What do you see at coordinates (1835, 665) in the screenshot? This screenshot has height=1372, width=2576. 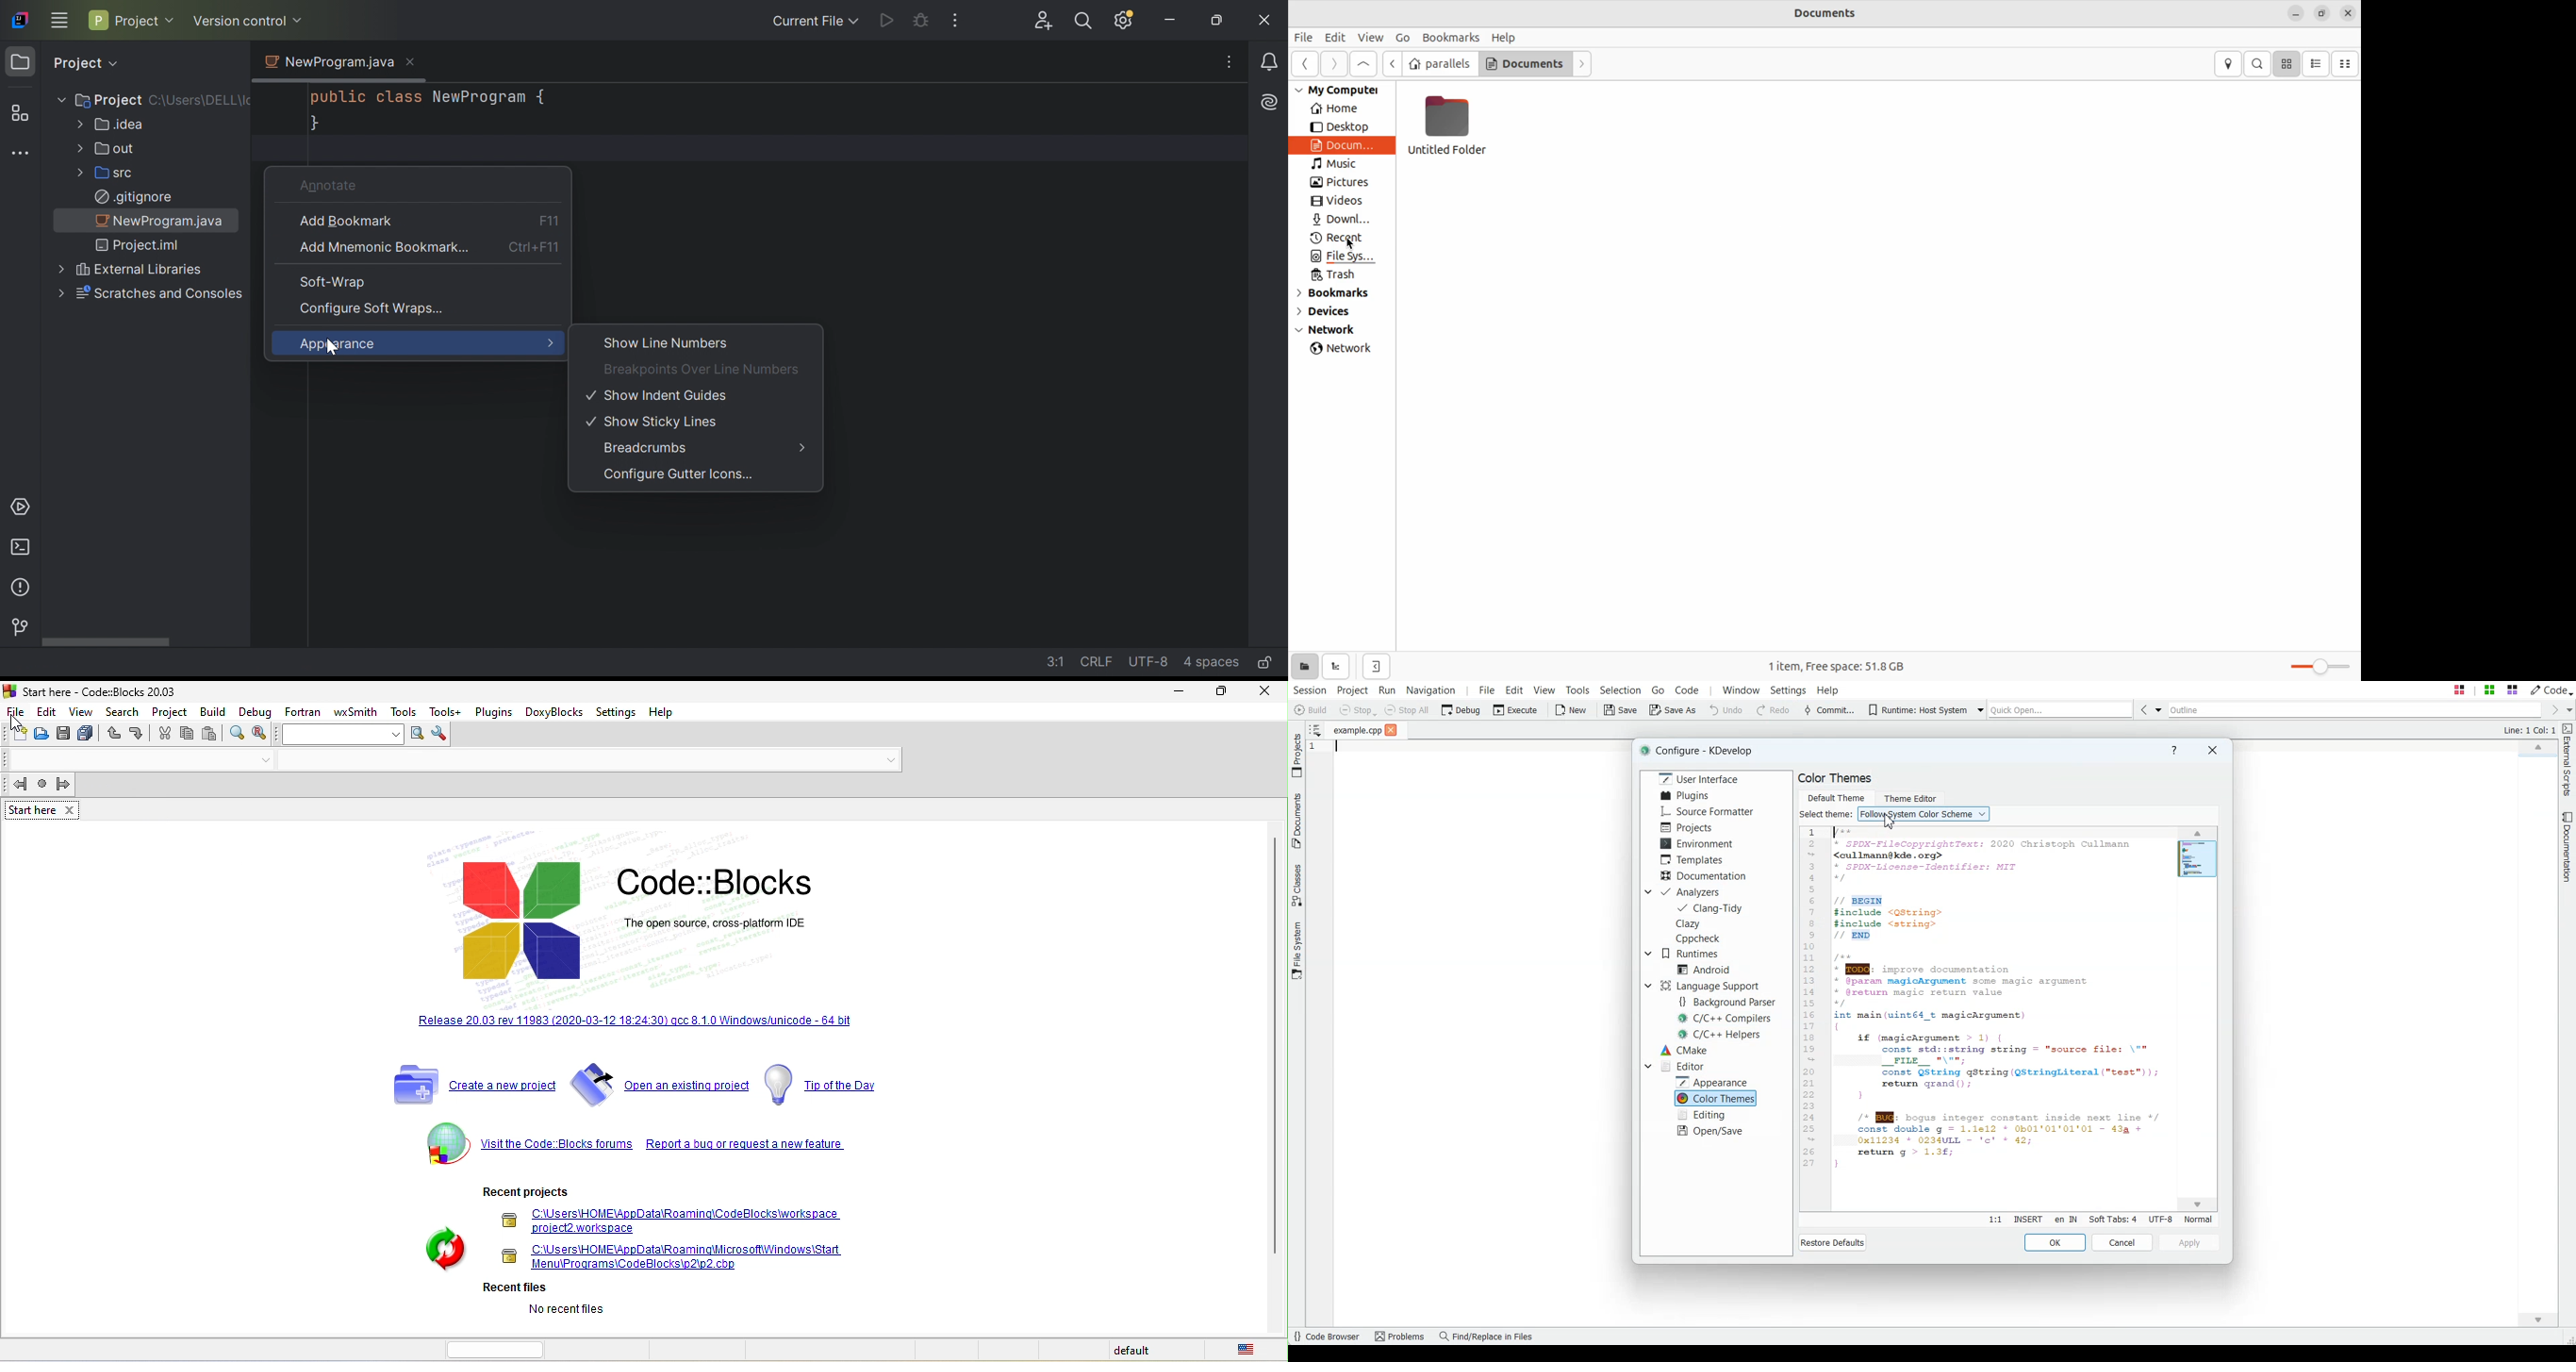 I see ` 1 item free space51.8 Gb` at bounding box center [1835, 665].